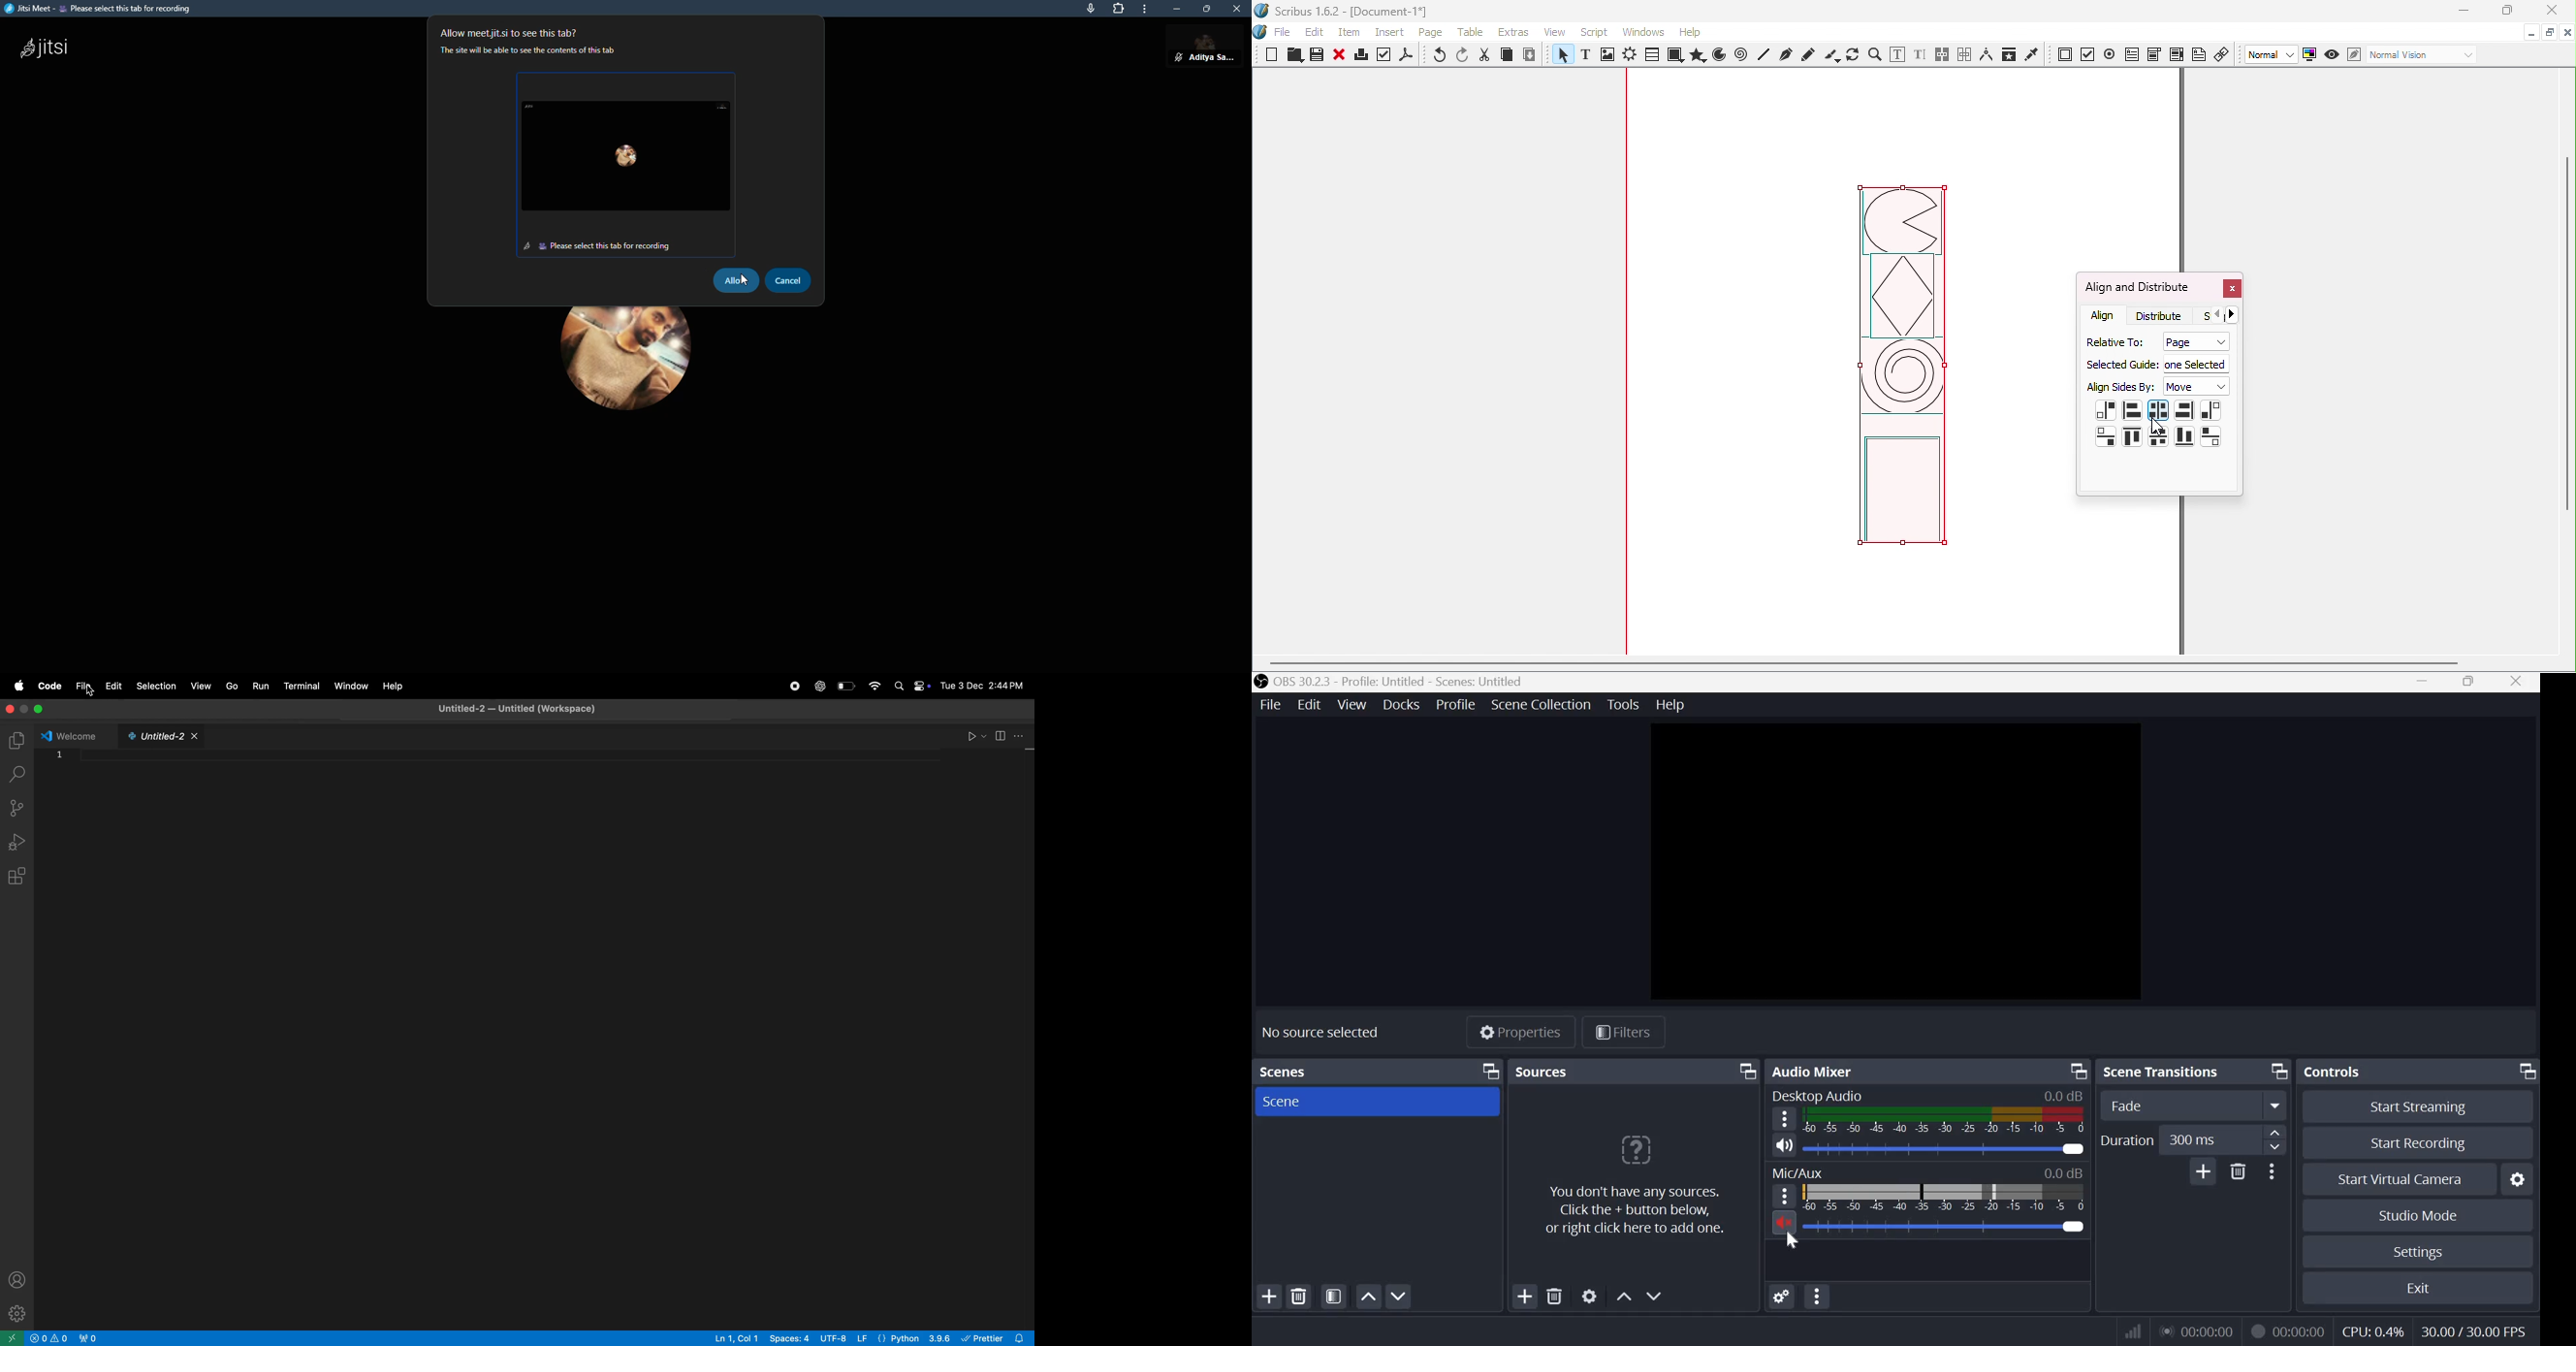  What do you see at coordinates (1621, 1031) in the screenshot?
I see `Filters` at bounding box center [1621, 1031].